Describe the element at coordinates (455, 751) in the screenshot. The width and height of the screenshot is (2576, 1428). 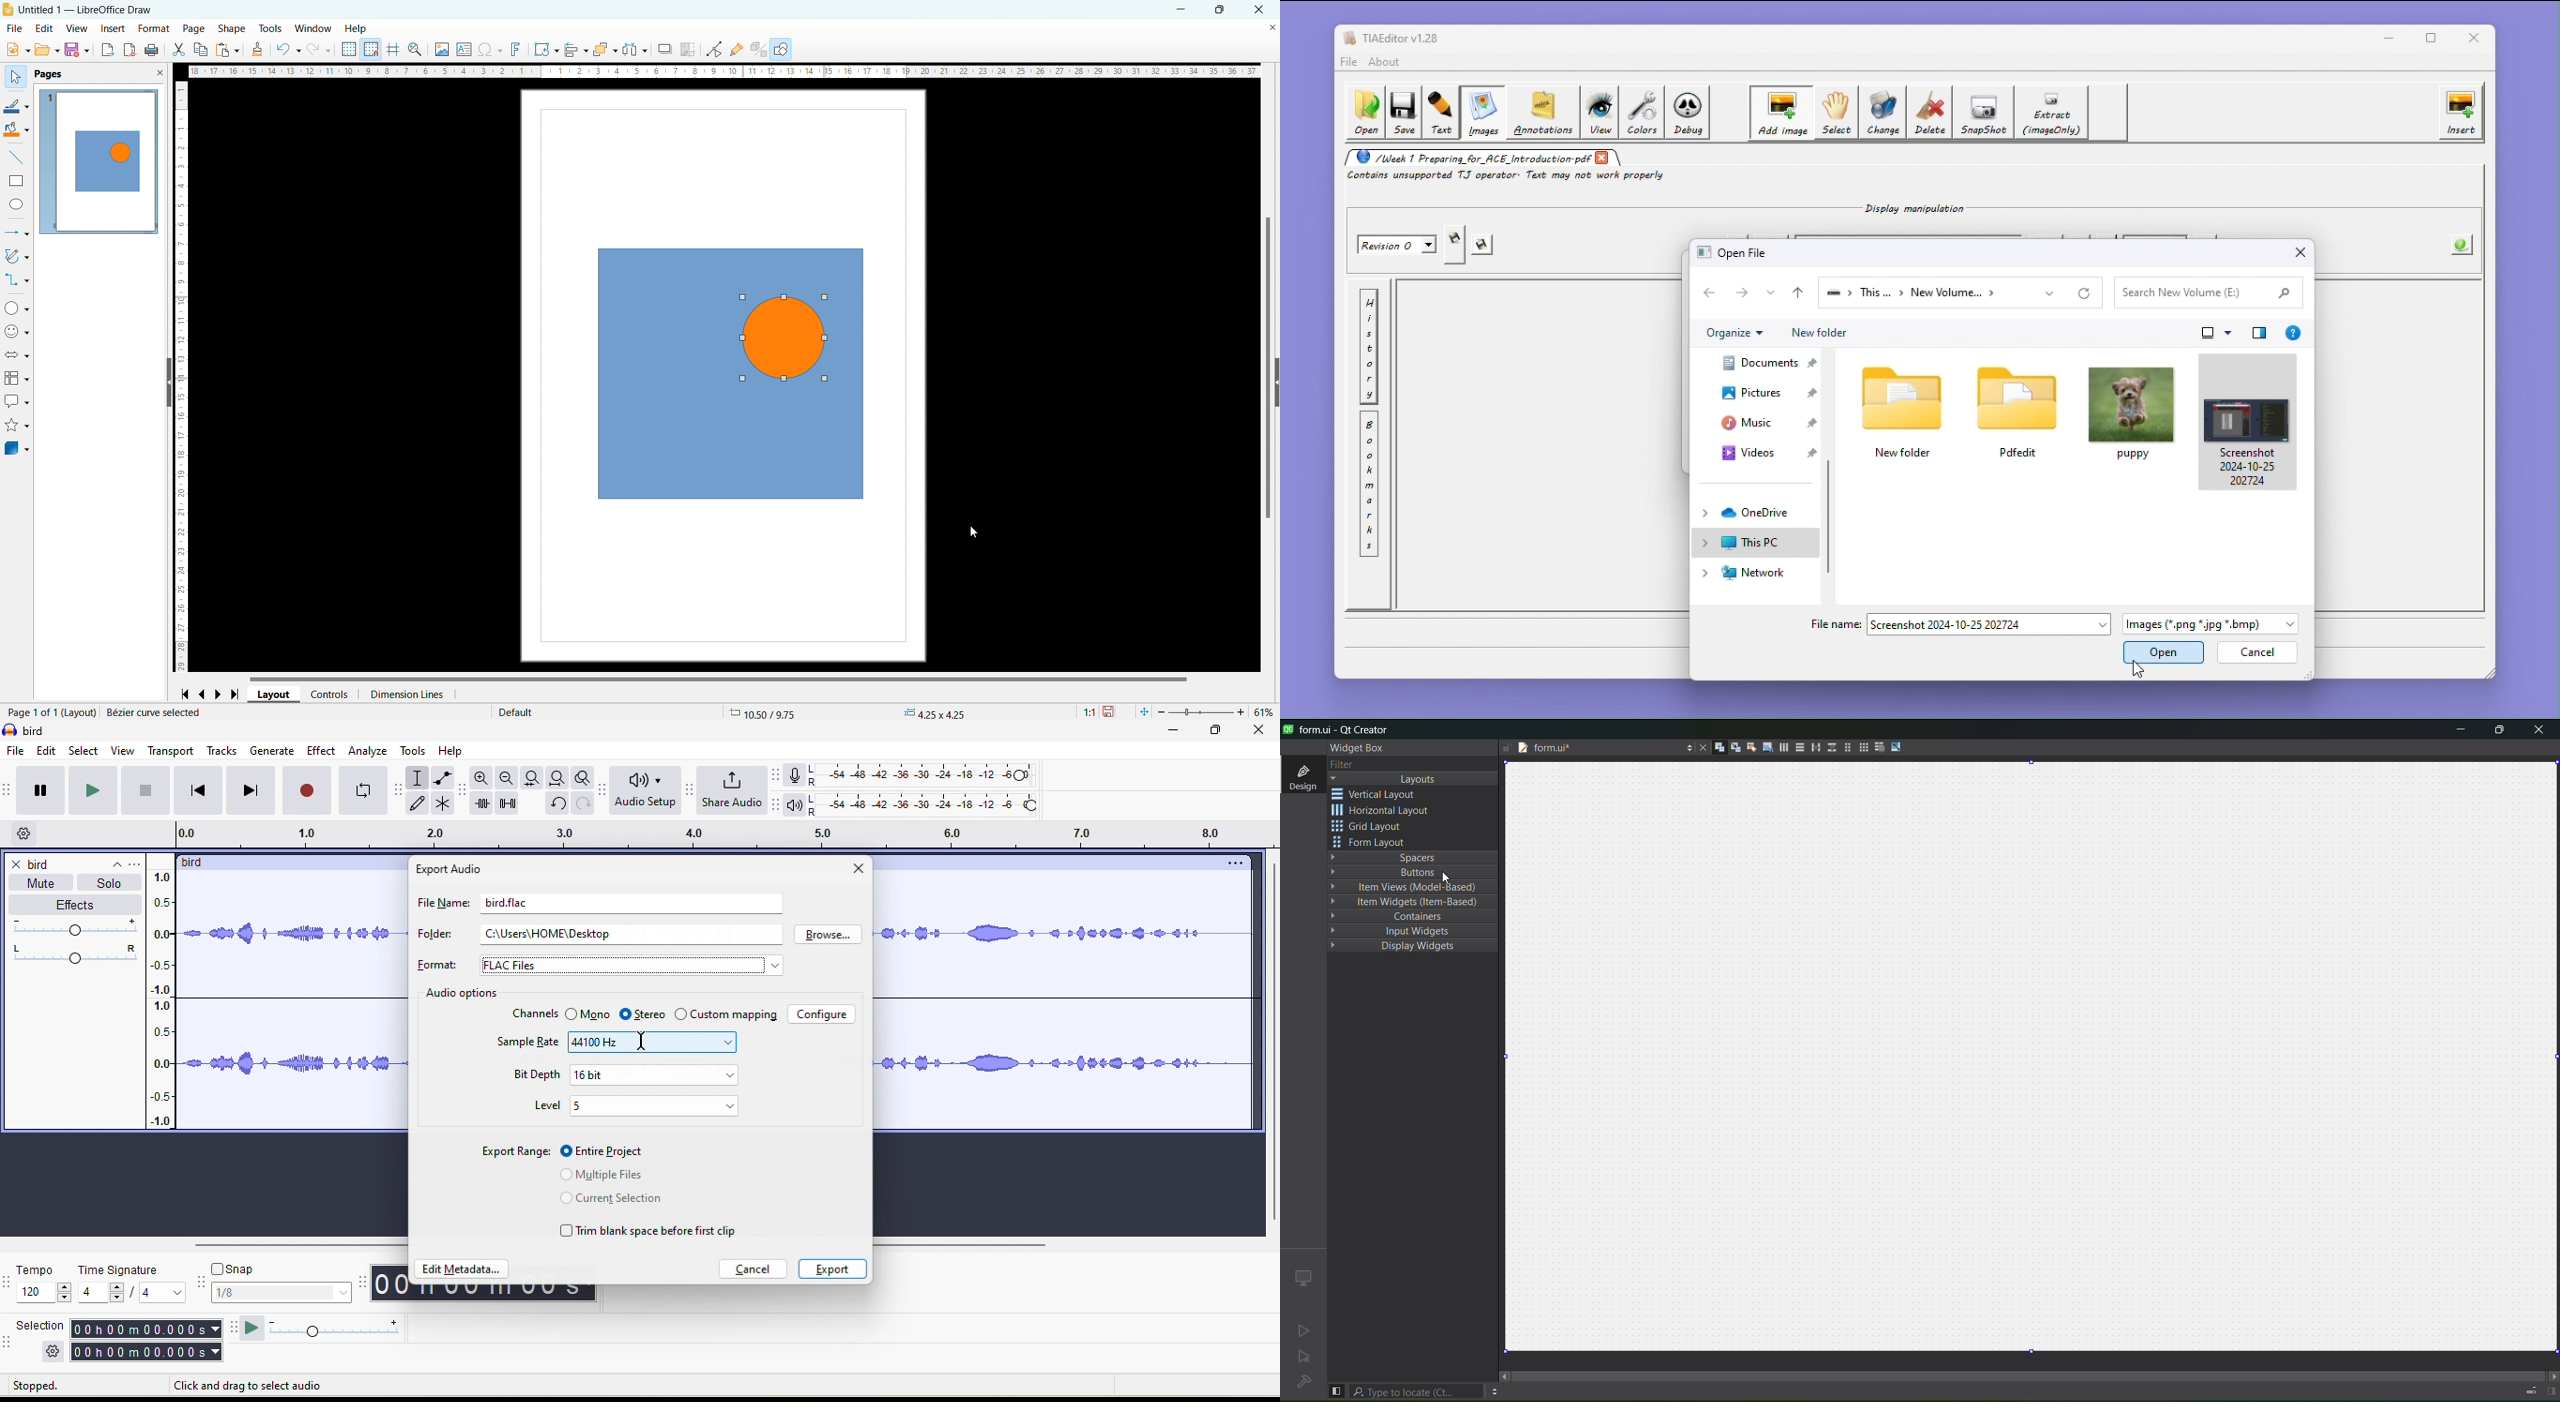
I see `help` at that location.